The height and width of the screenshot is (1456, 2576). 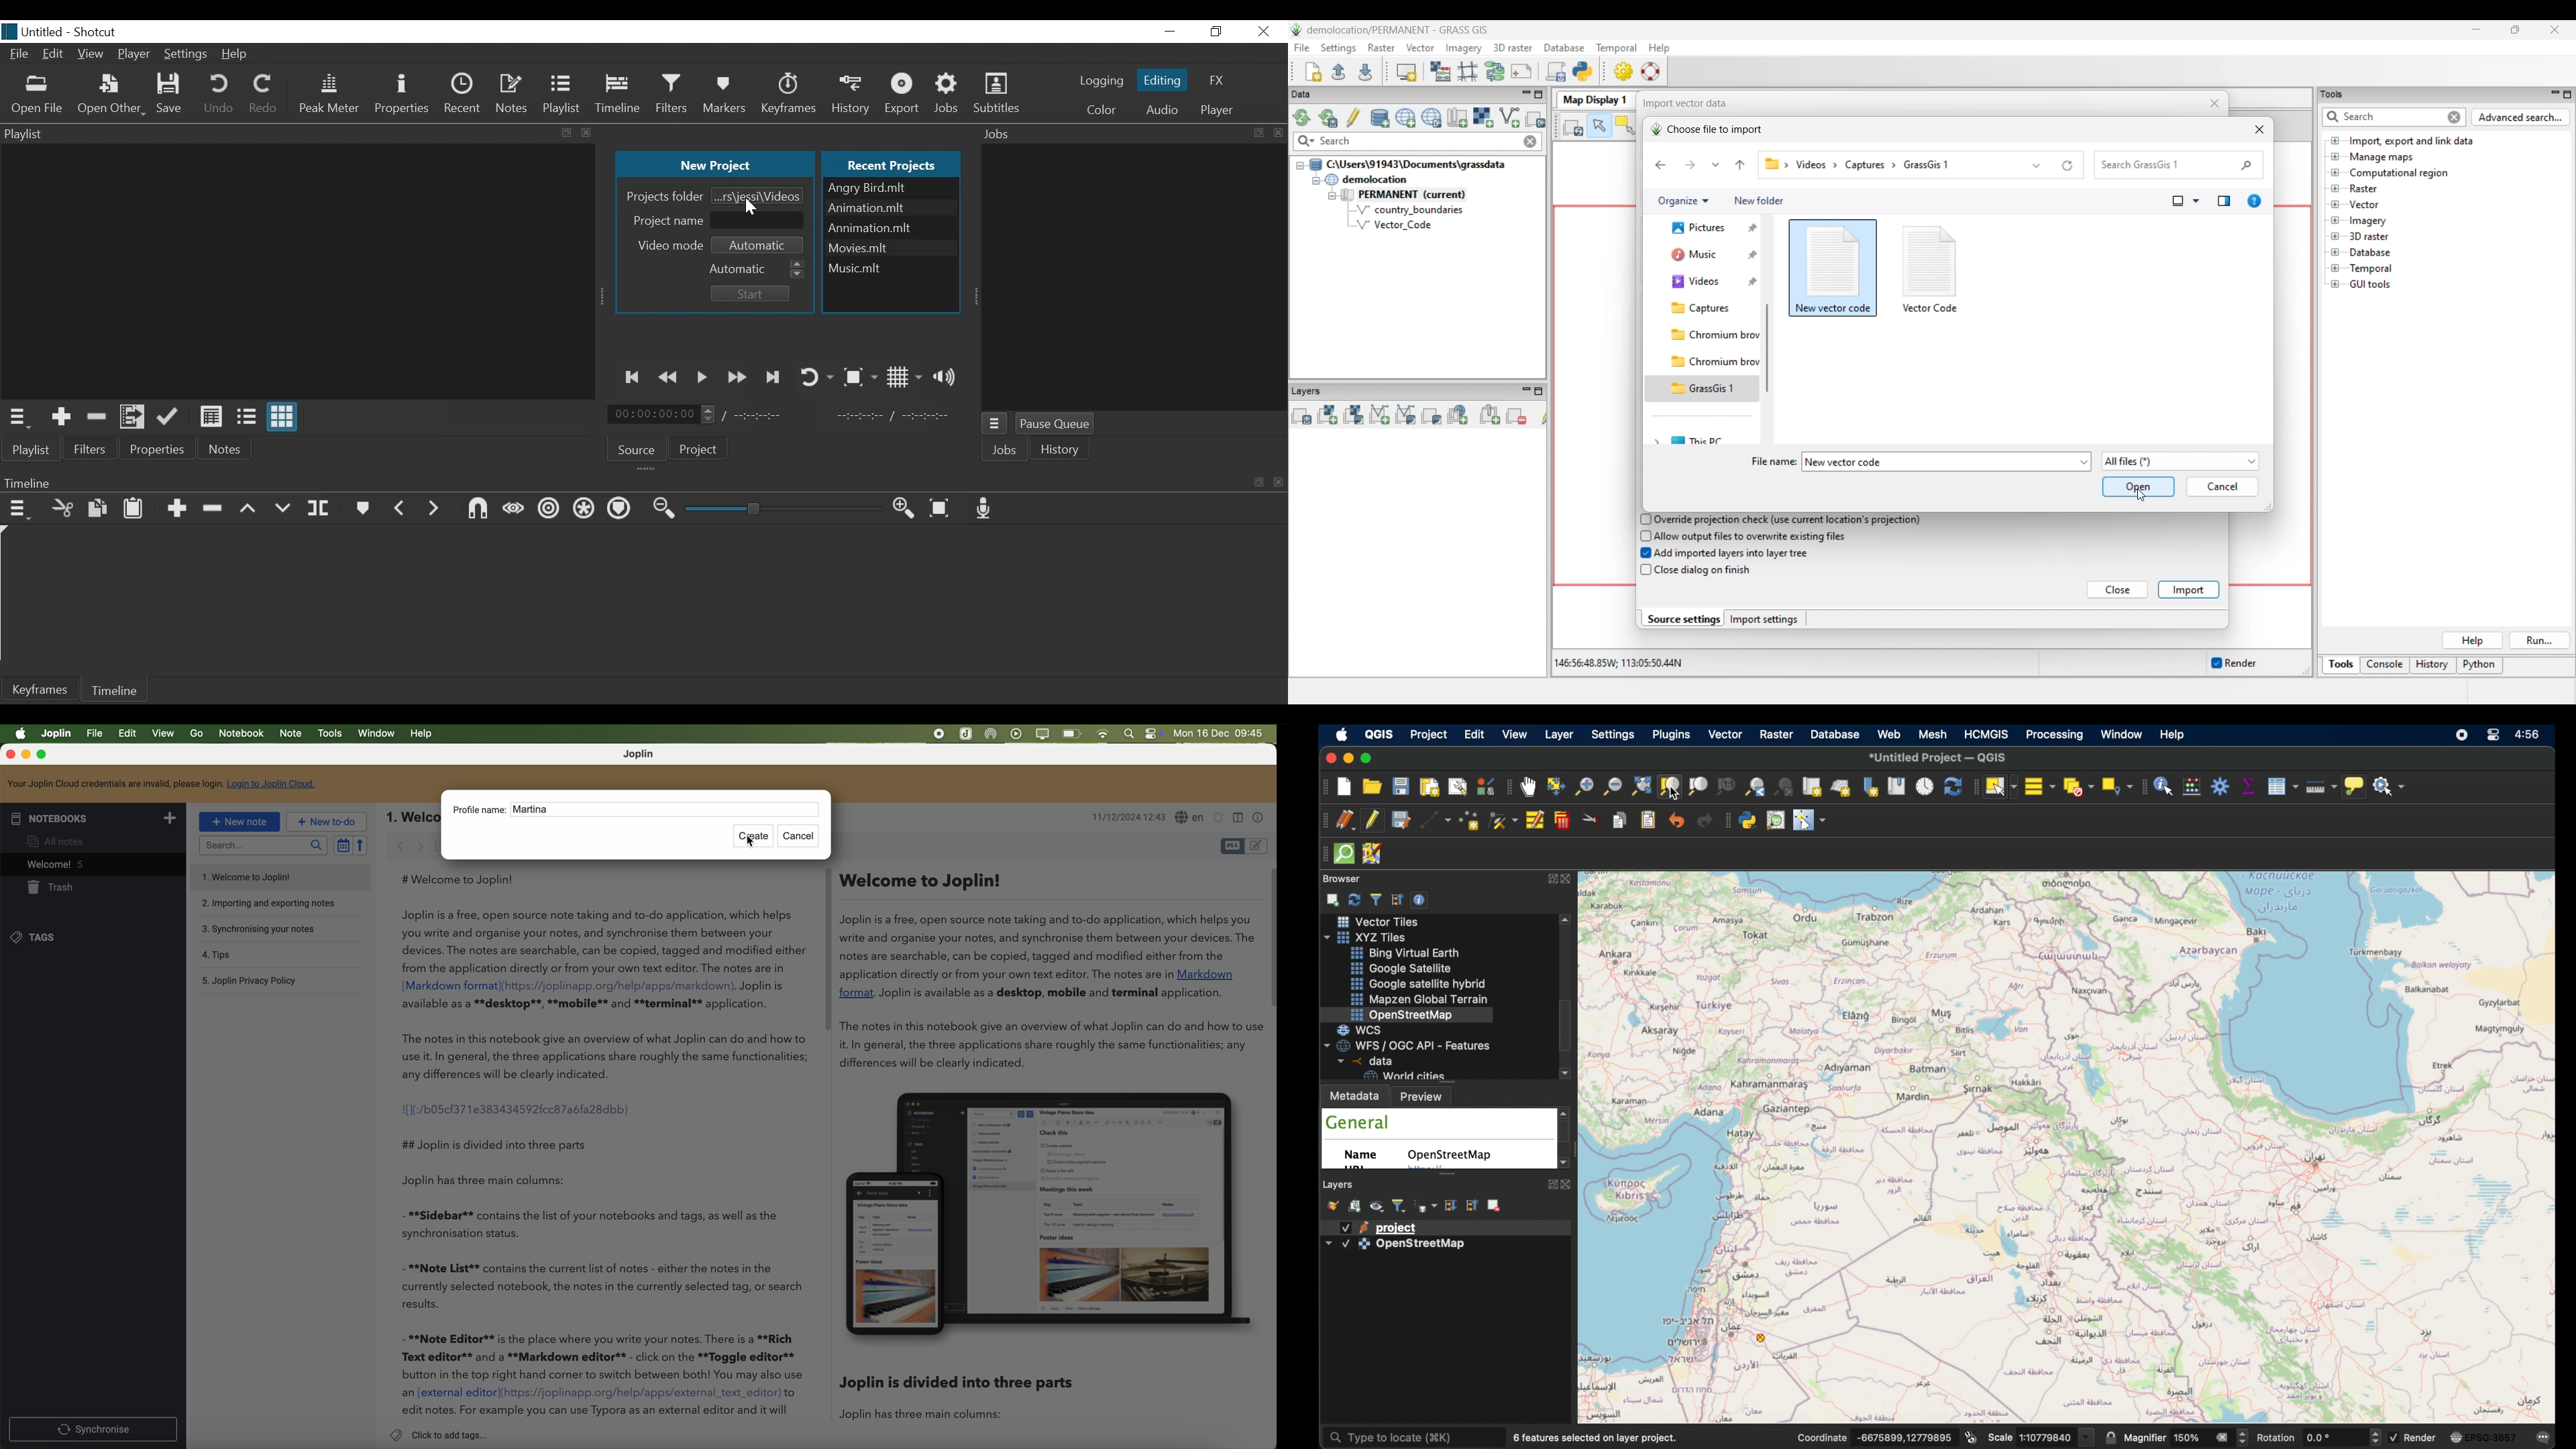 I want to click on deselect features from all layers, so click(x=2078, y=788).